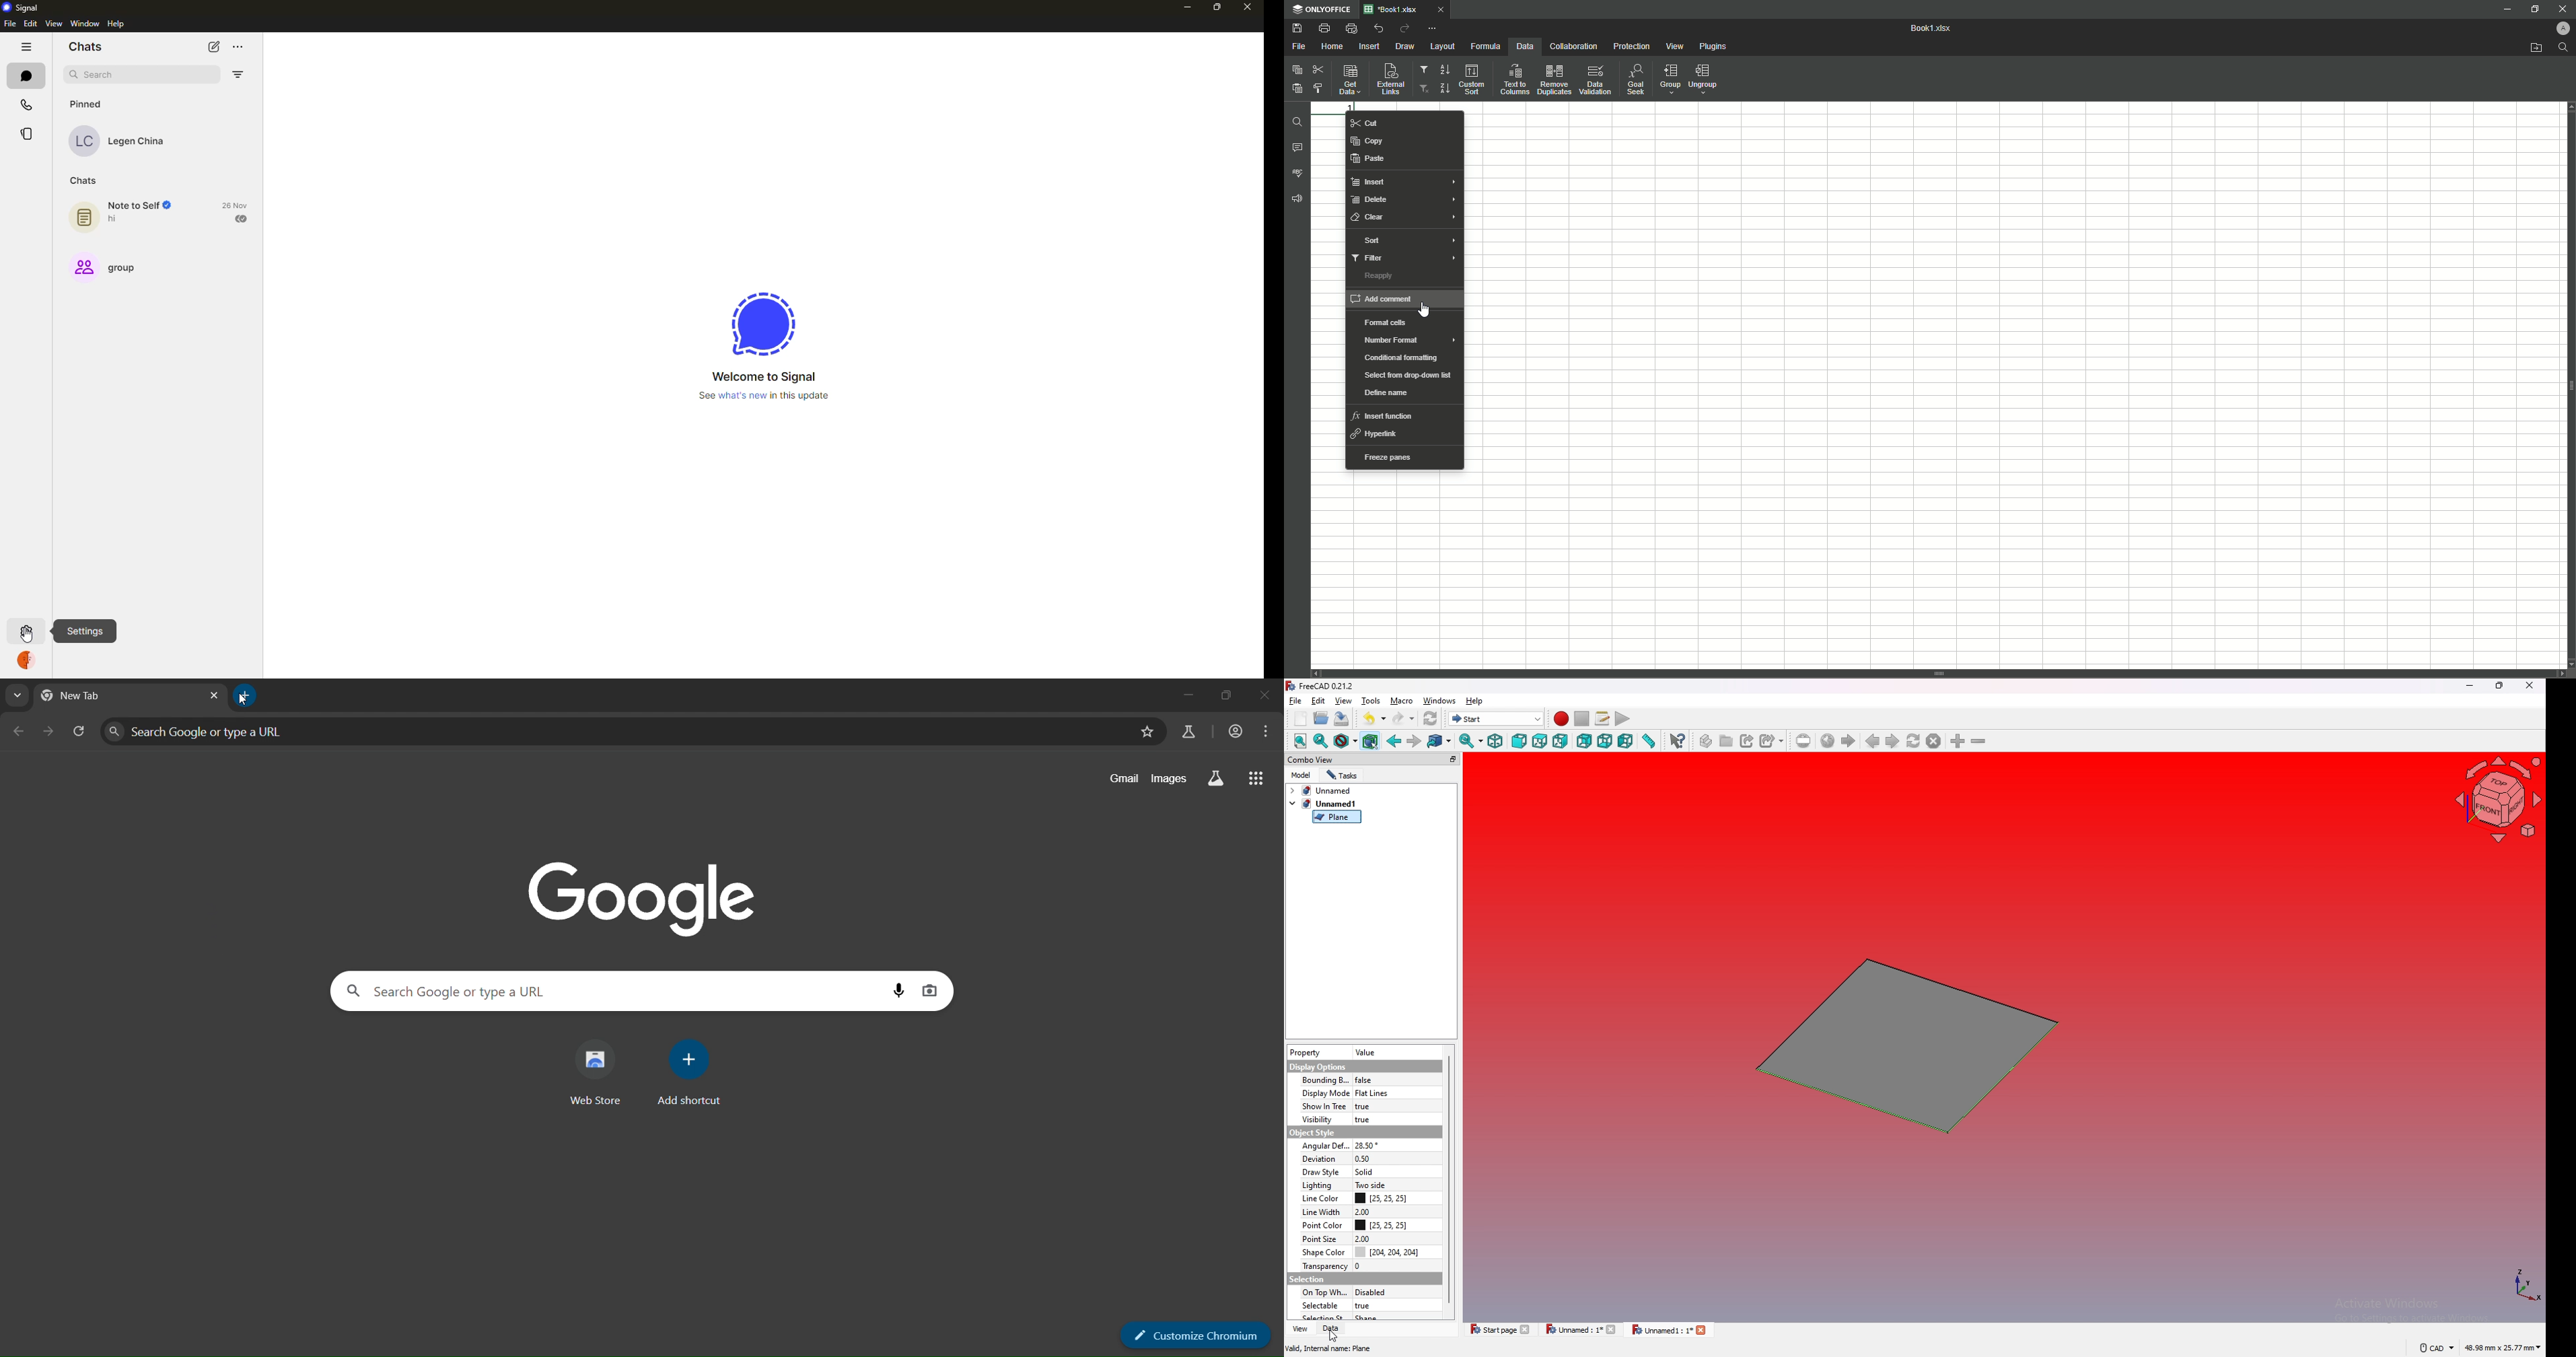  I want to click on macro, so click(1402, 700).